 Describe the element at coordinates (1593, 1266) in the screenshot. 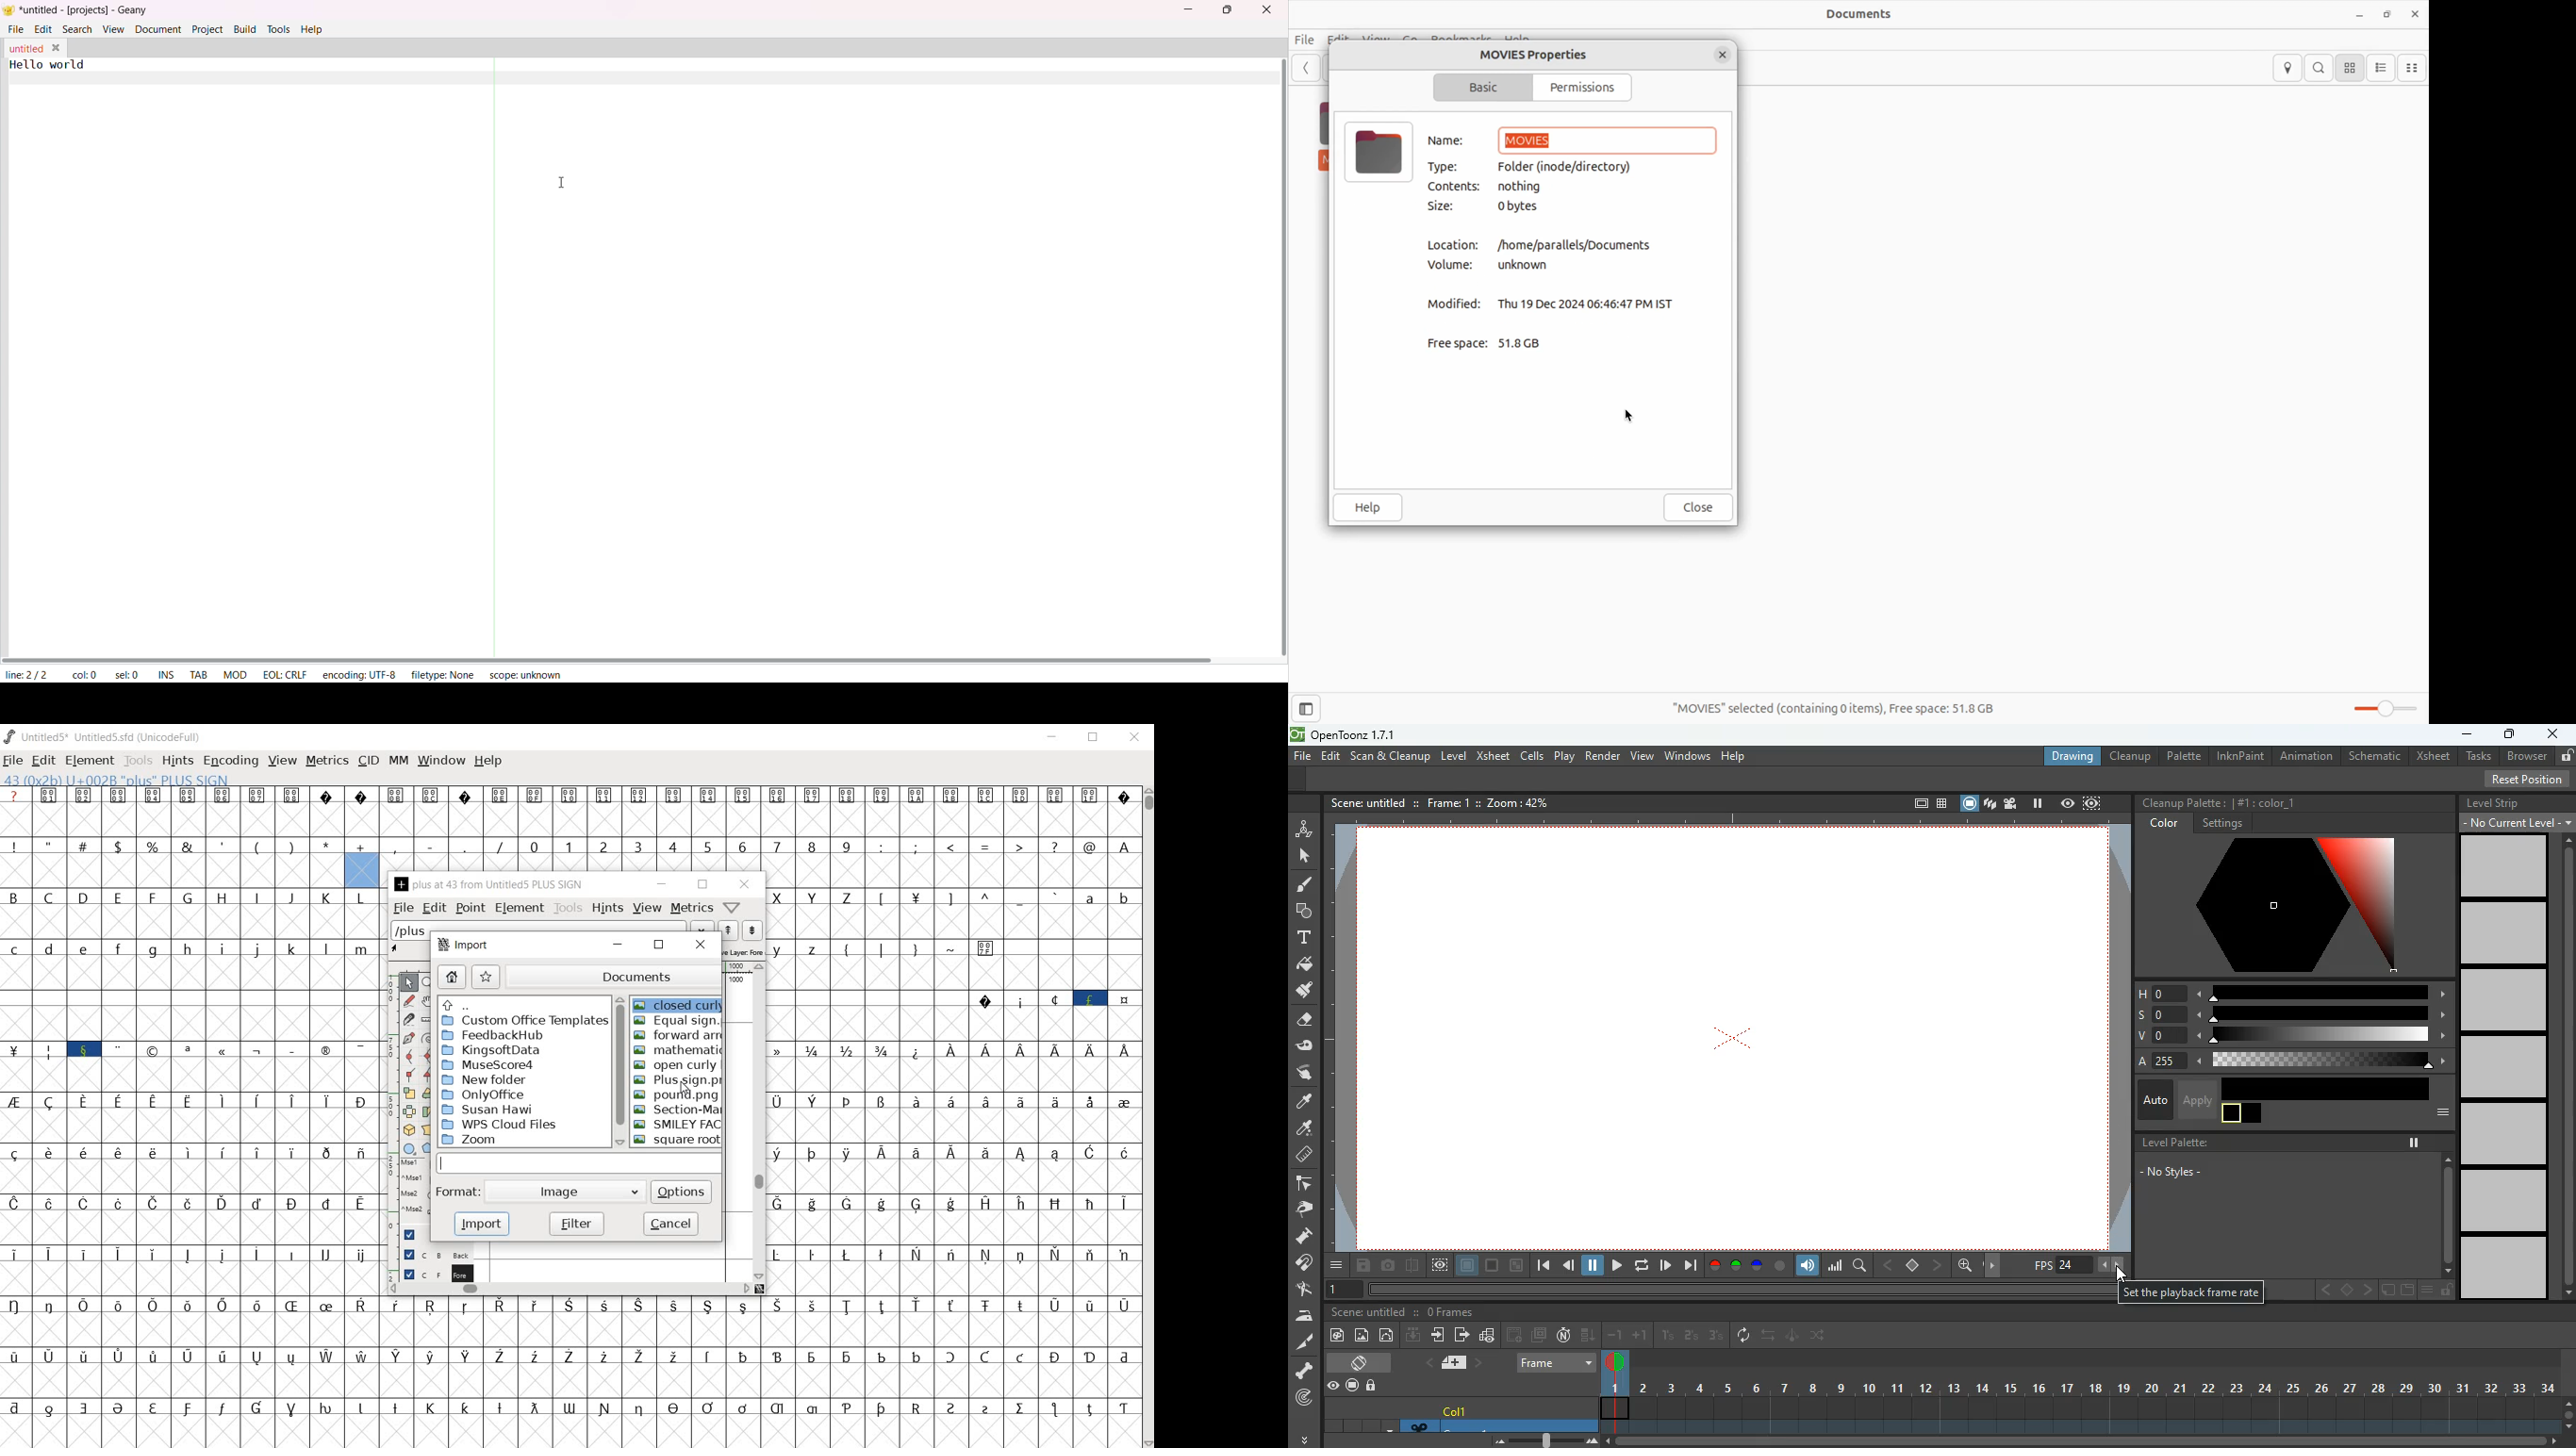

I see `pause` at that location.